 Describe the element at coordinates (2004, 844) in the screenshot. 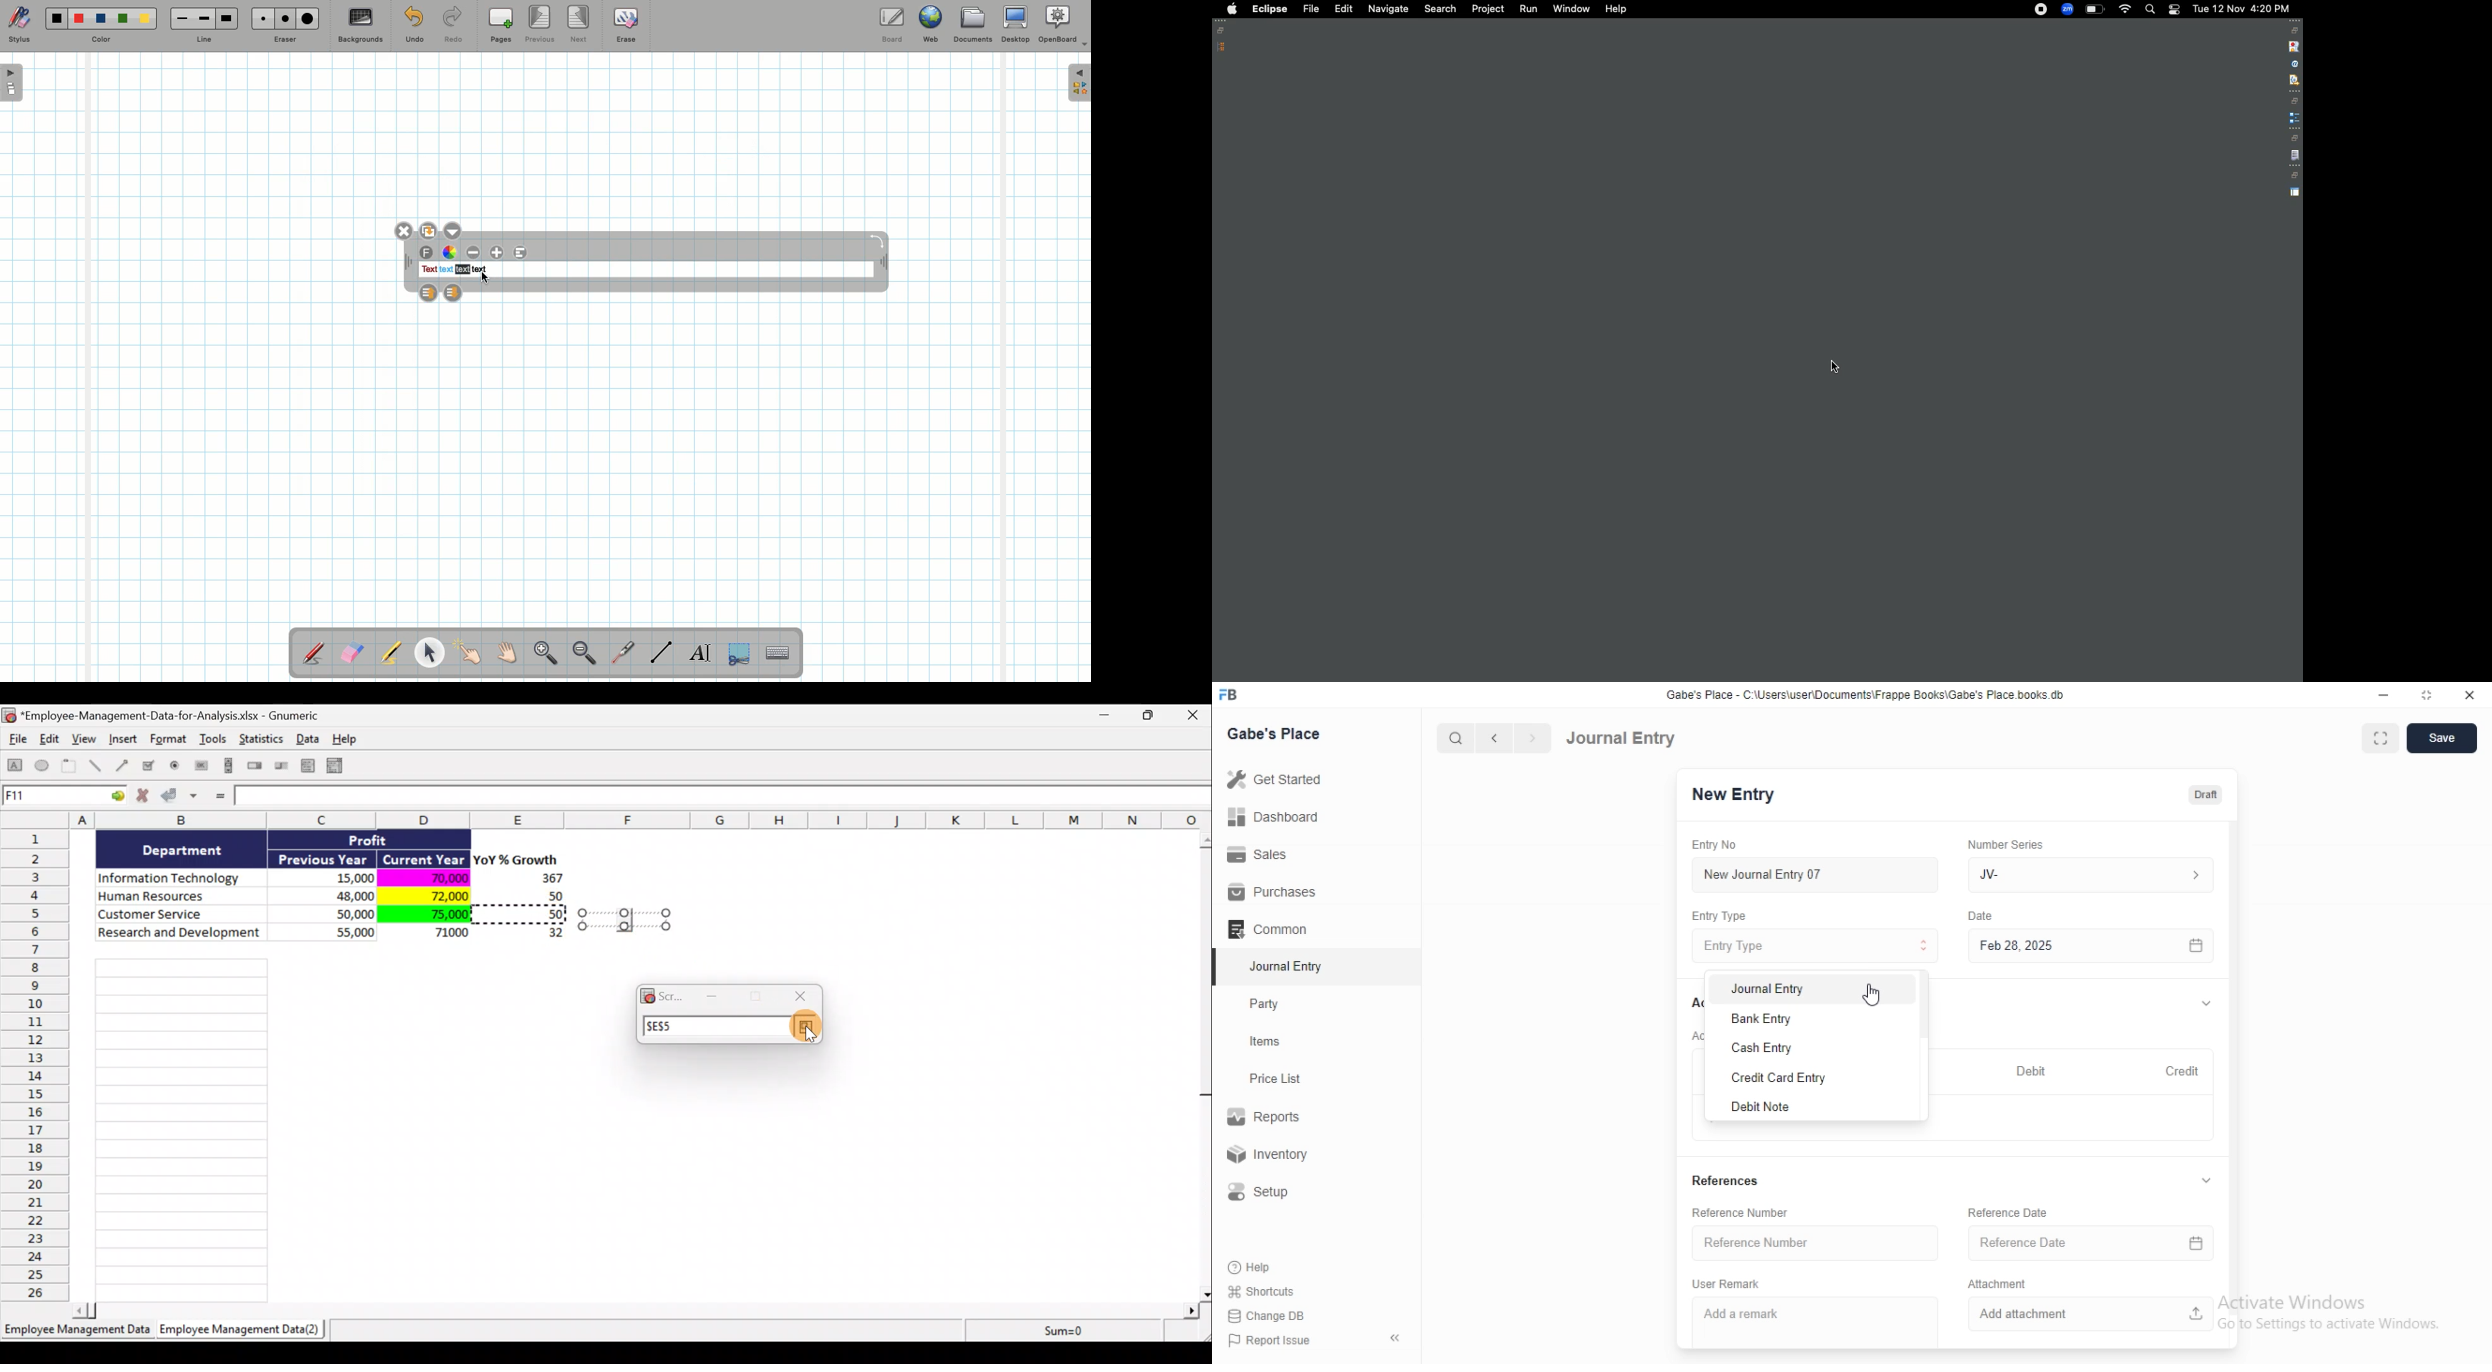

I see `‘Number Series` at that location.